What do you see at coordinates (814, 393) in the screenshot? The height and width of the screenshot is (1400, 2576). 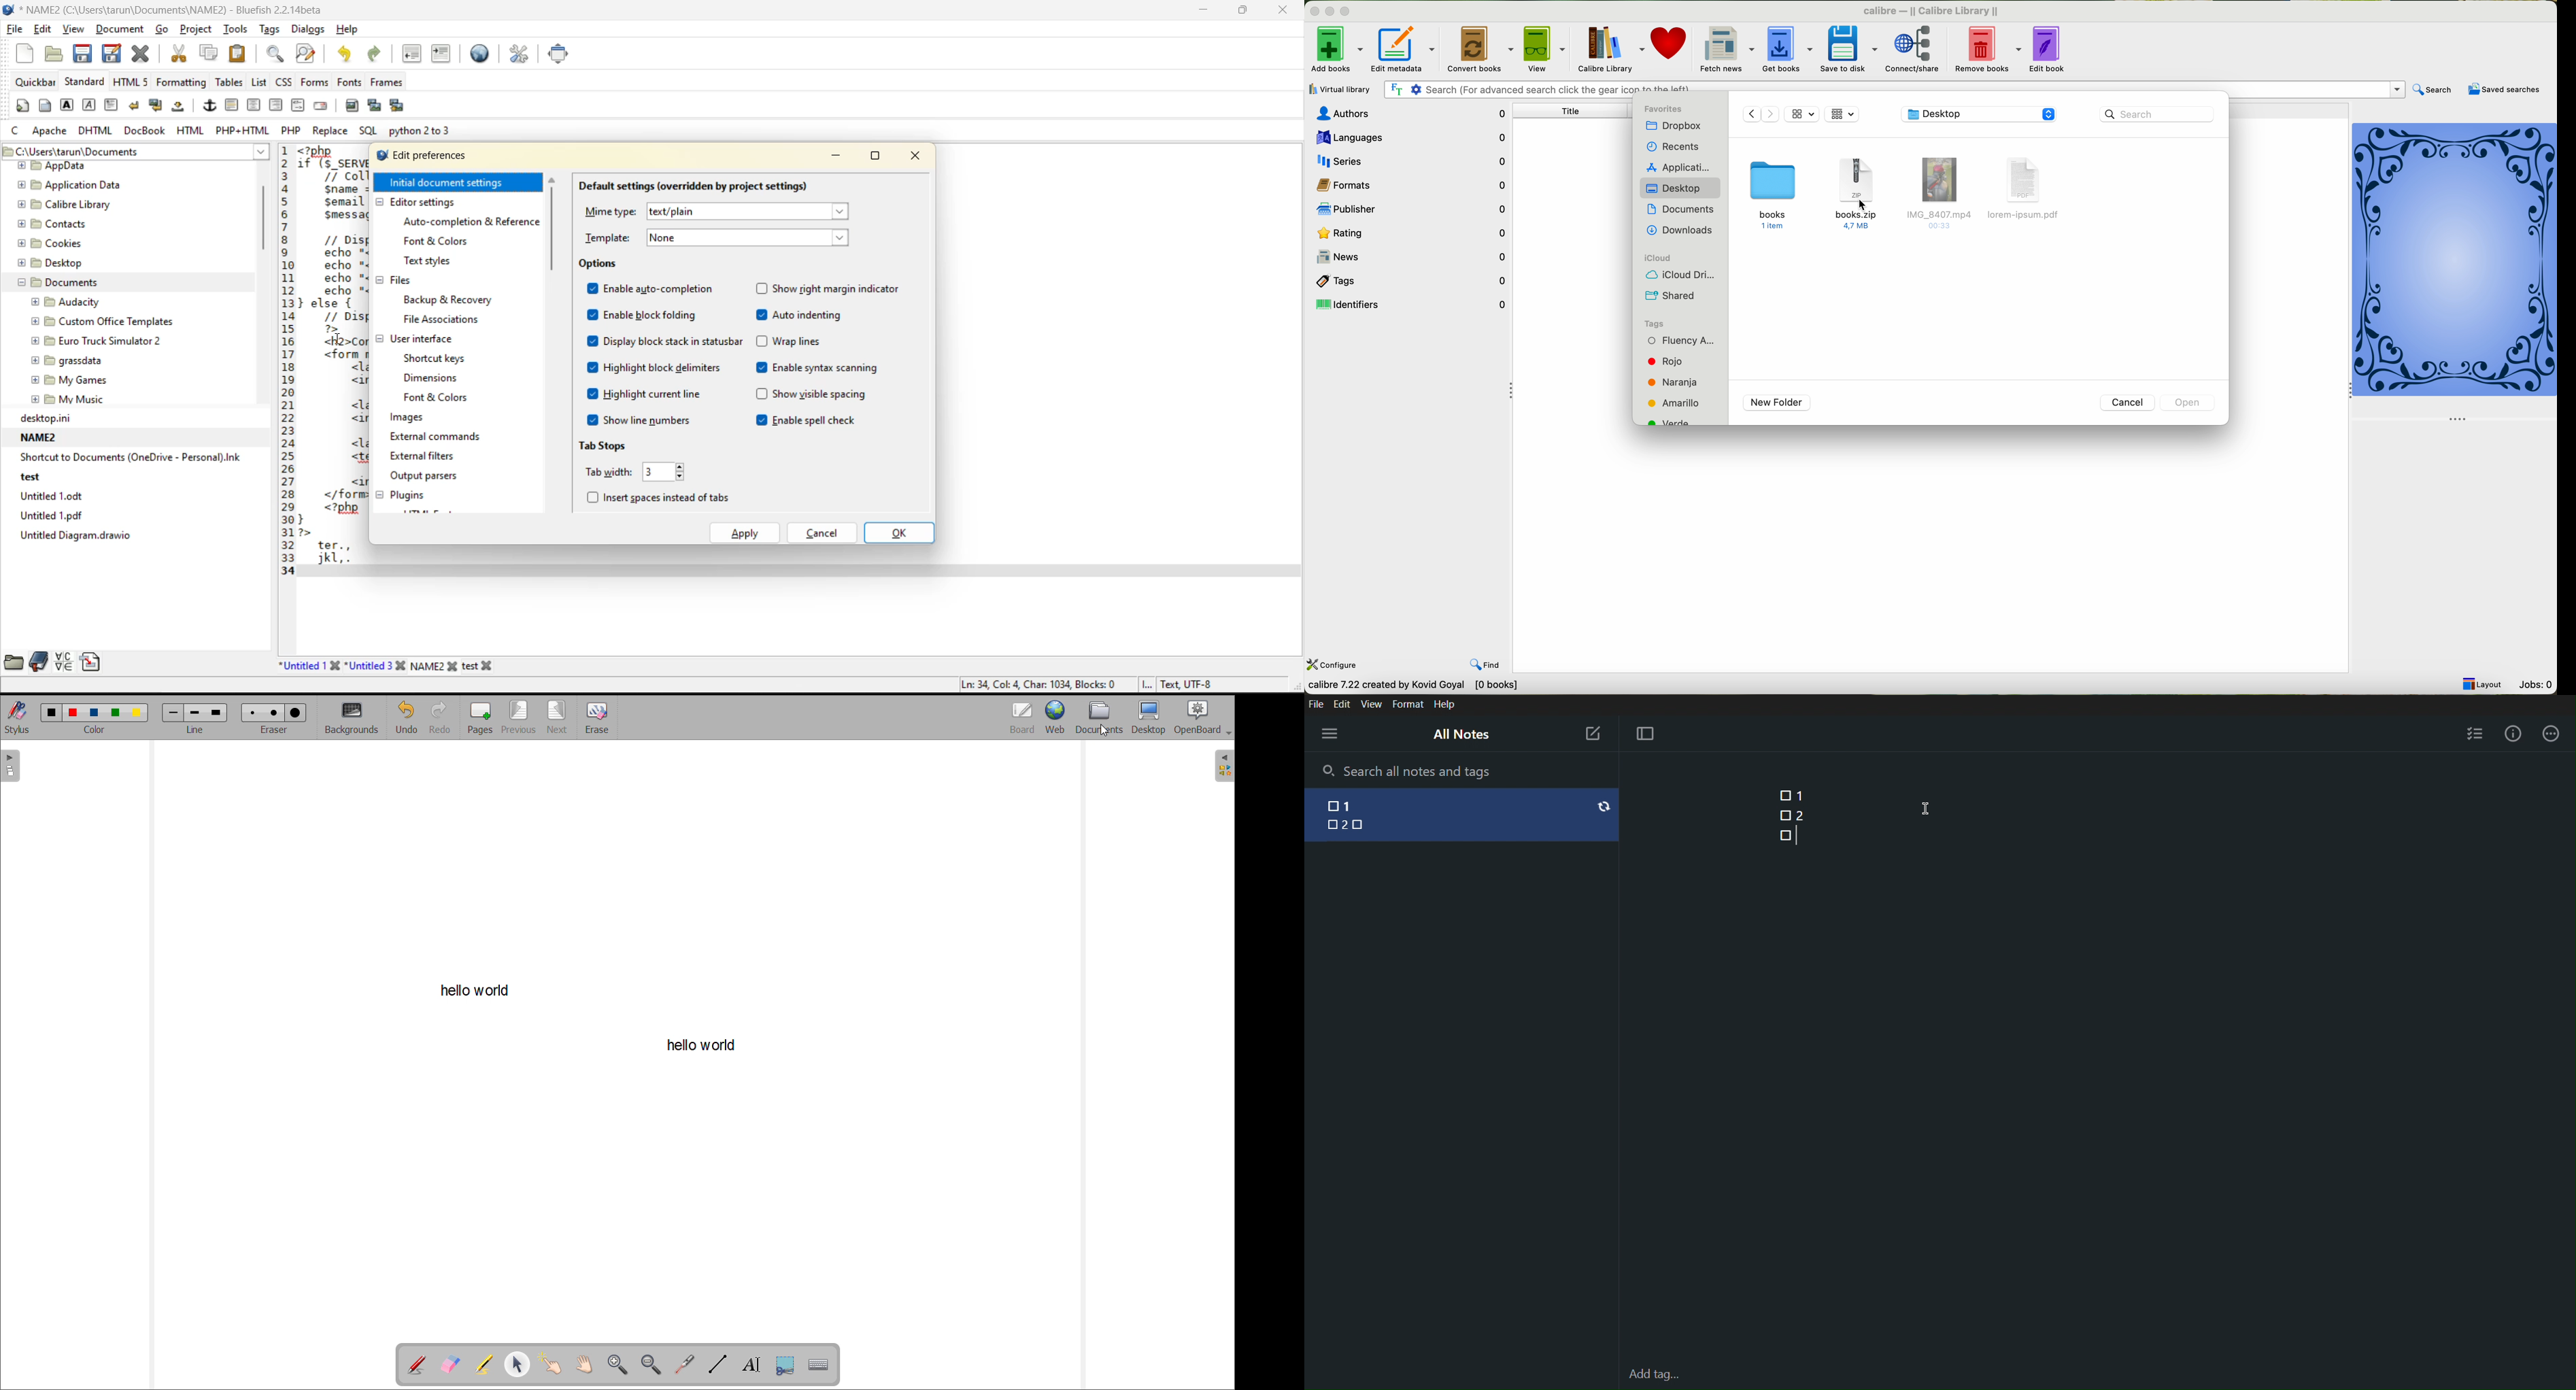 I see `show visible spacing` at bounding box center [814, 393].